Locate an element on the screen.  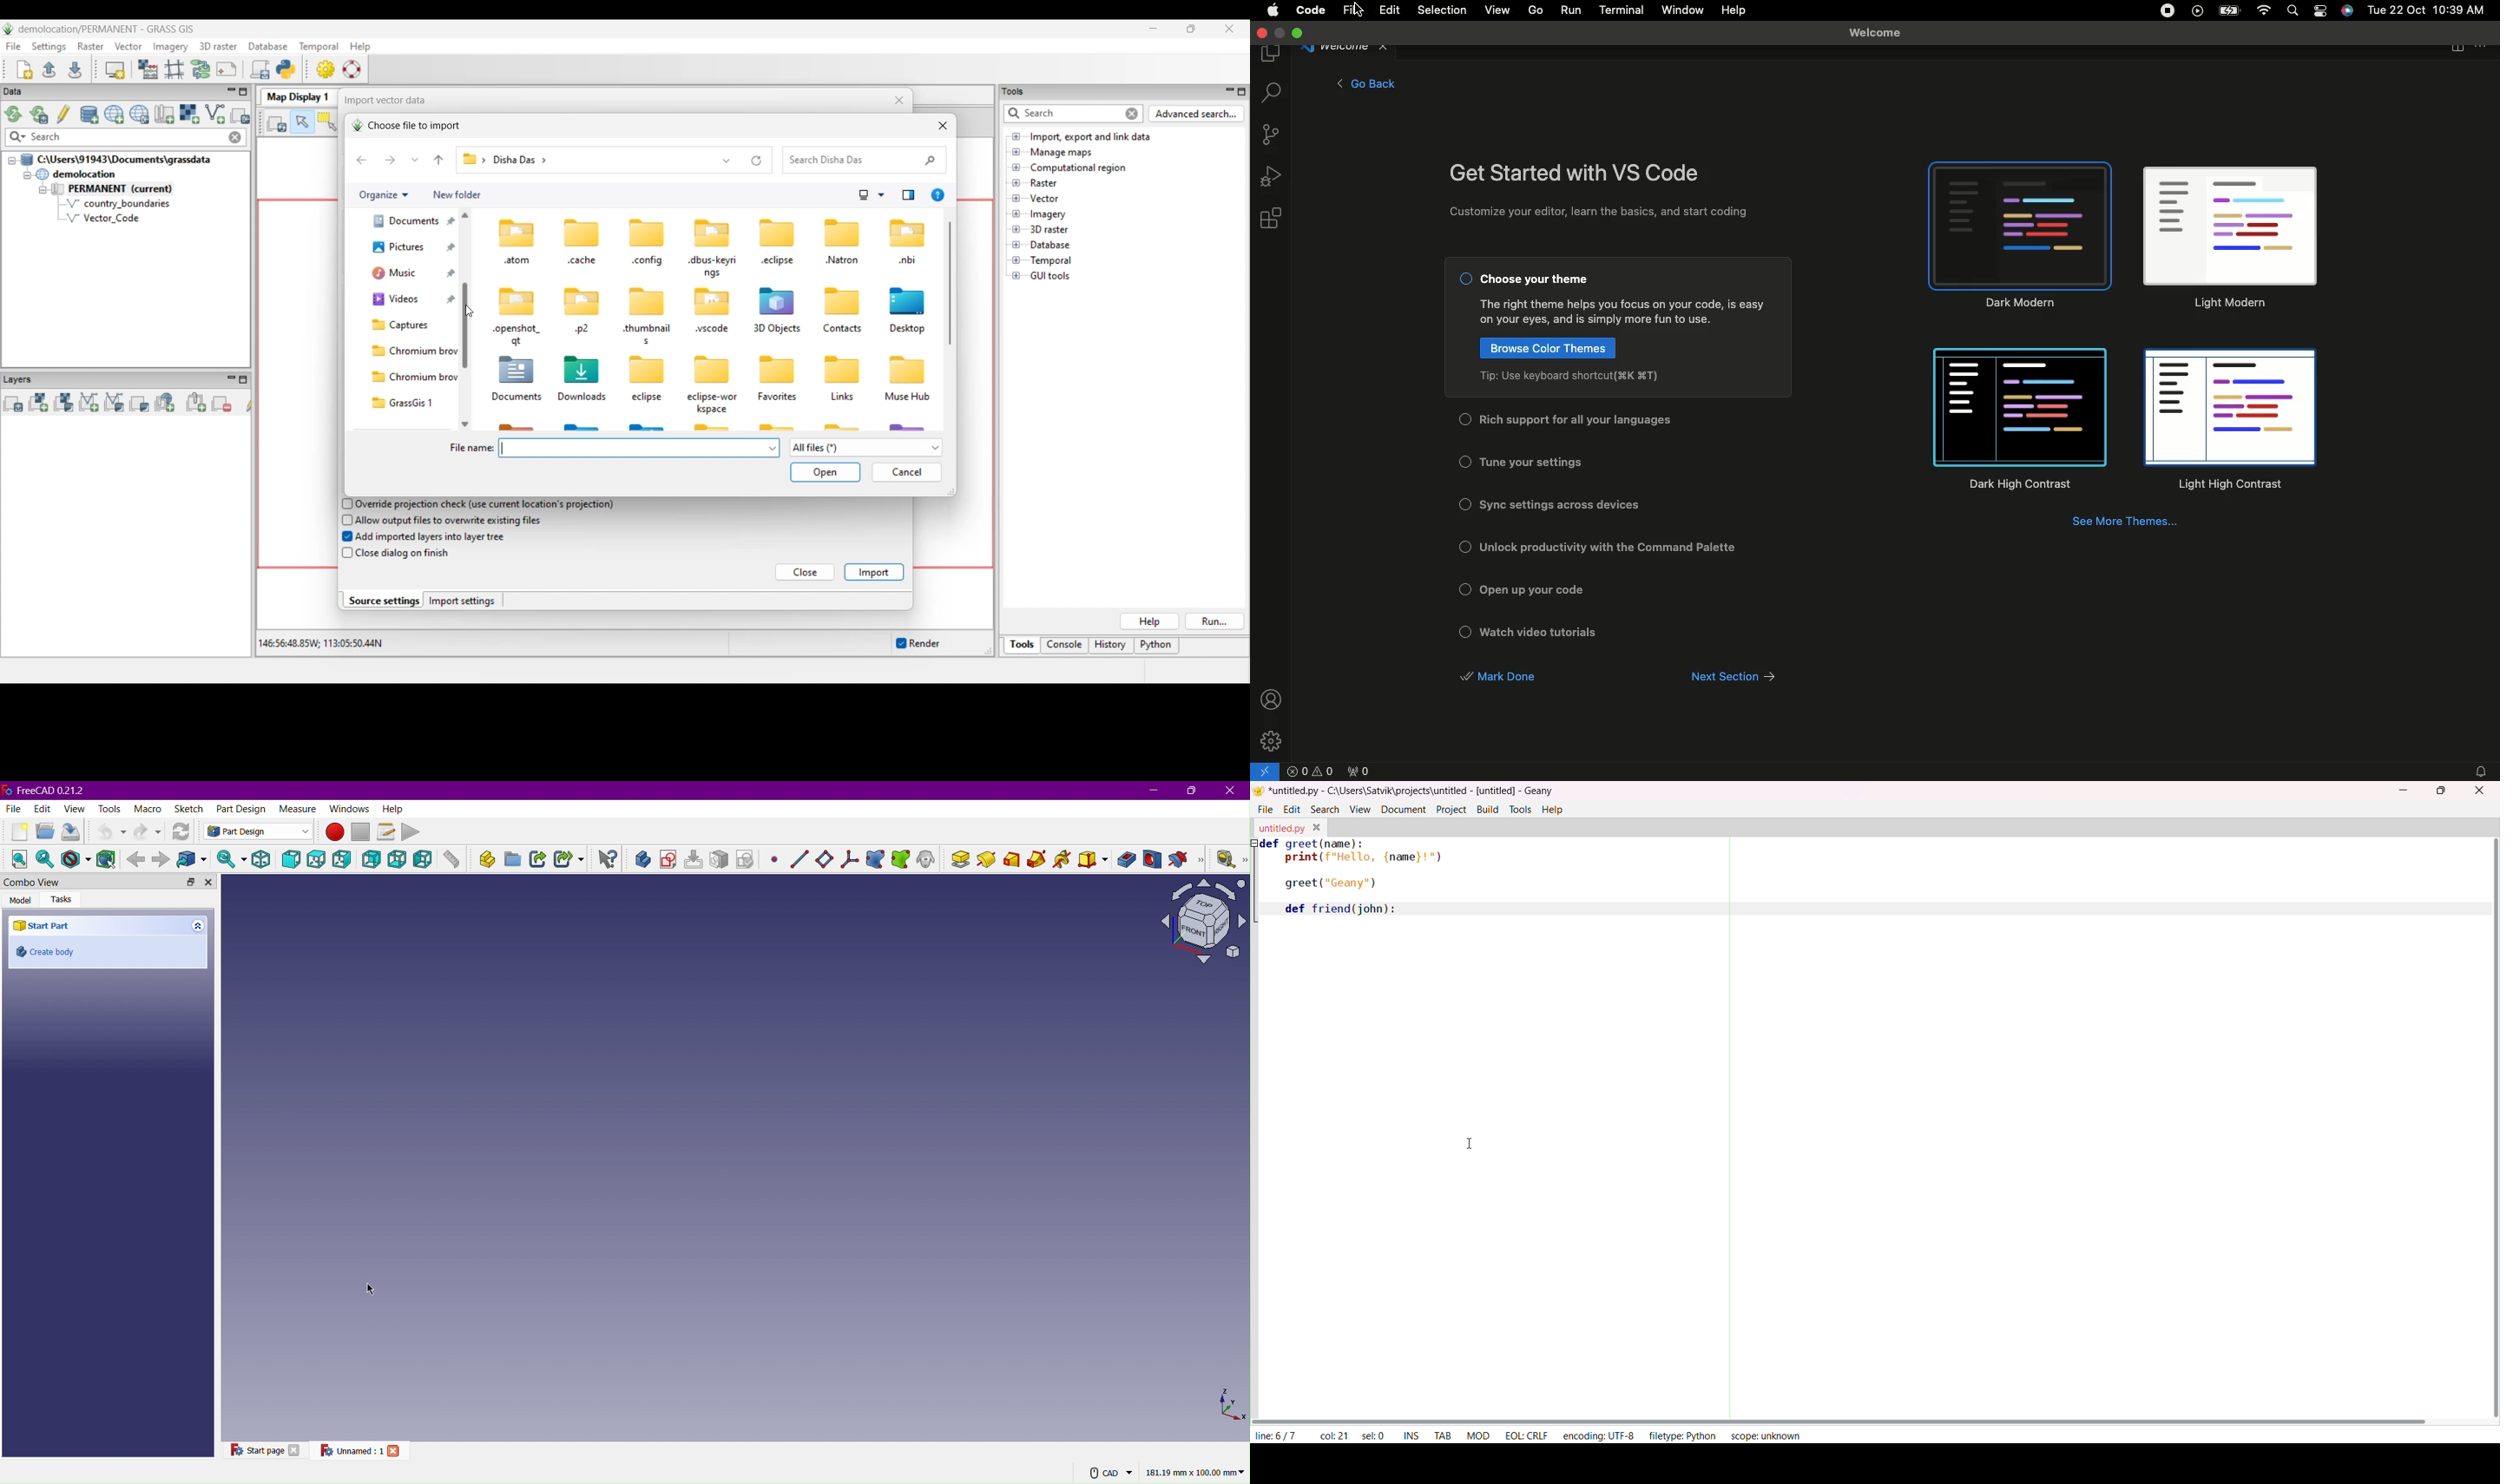
Run and debug is located at coordinates (1273, 175).